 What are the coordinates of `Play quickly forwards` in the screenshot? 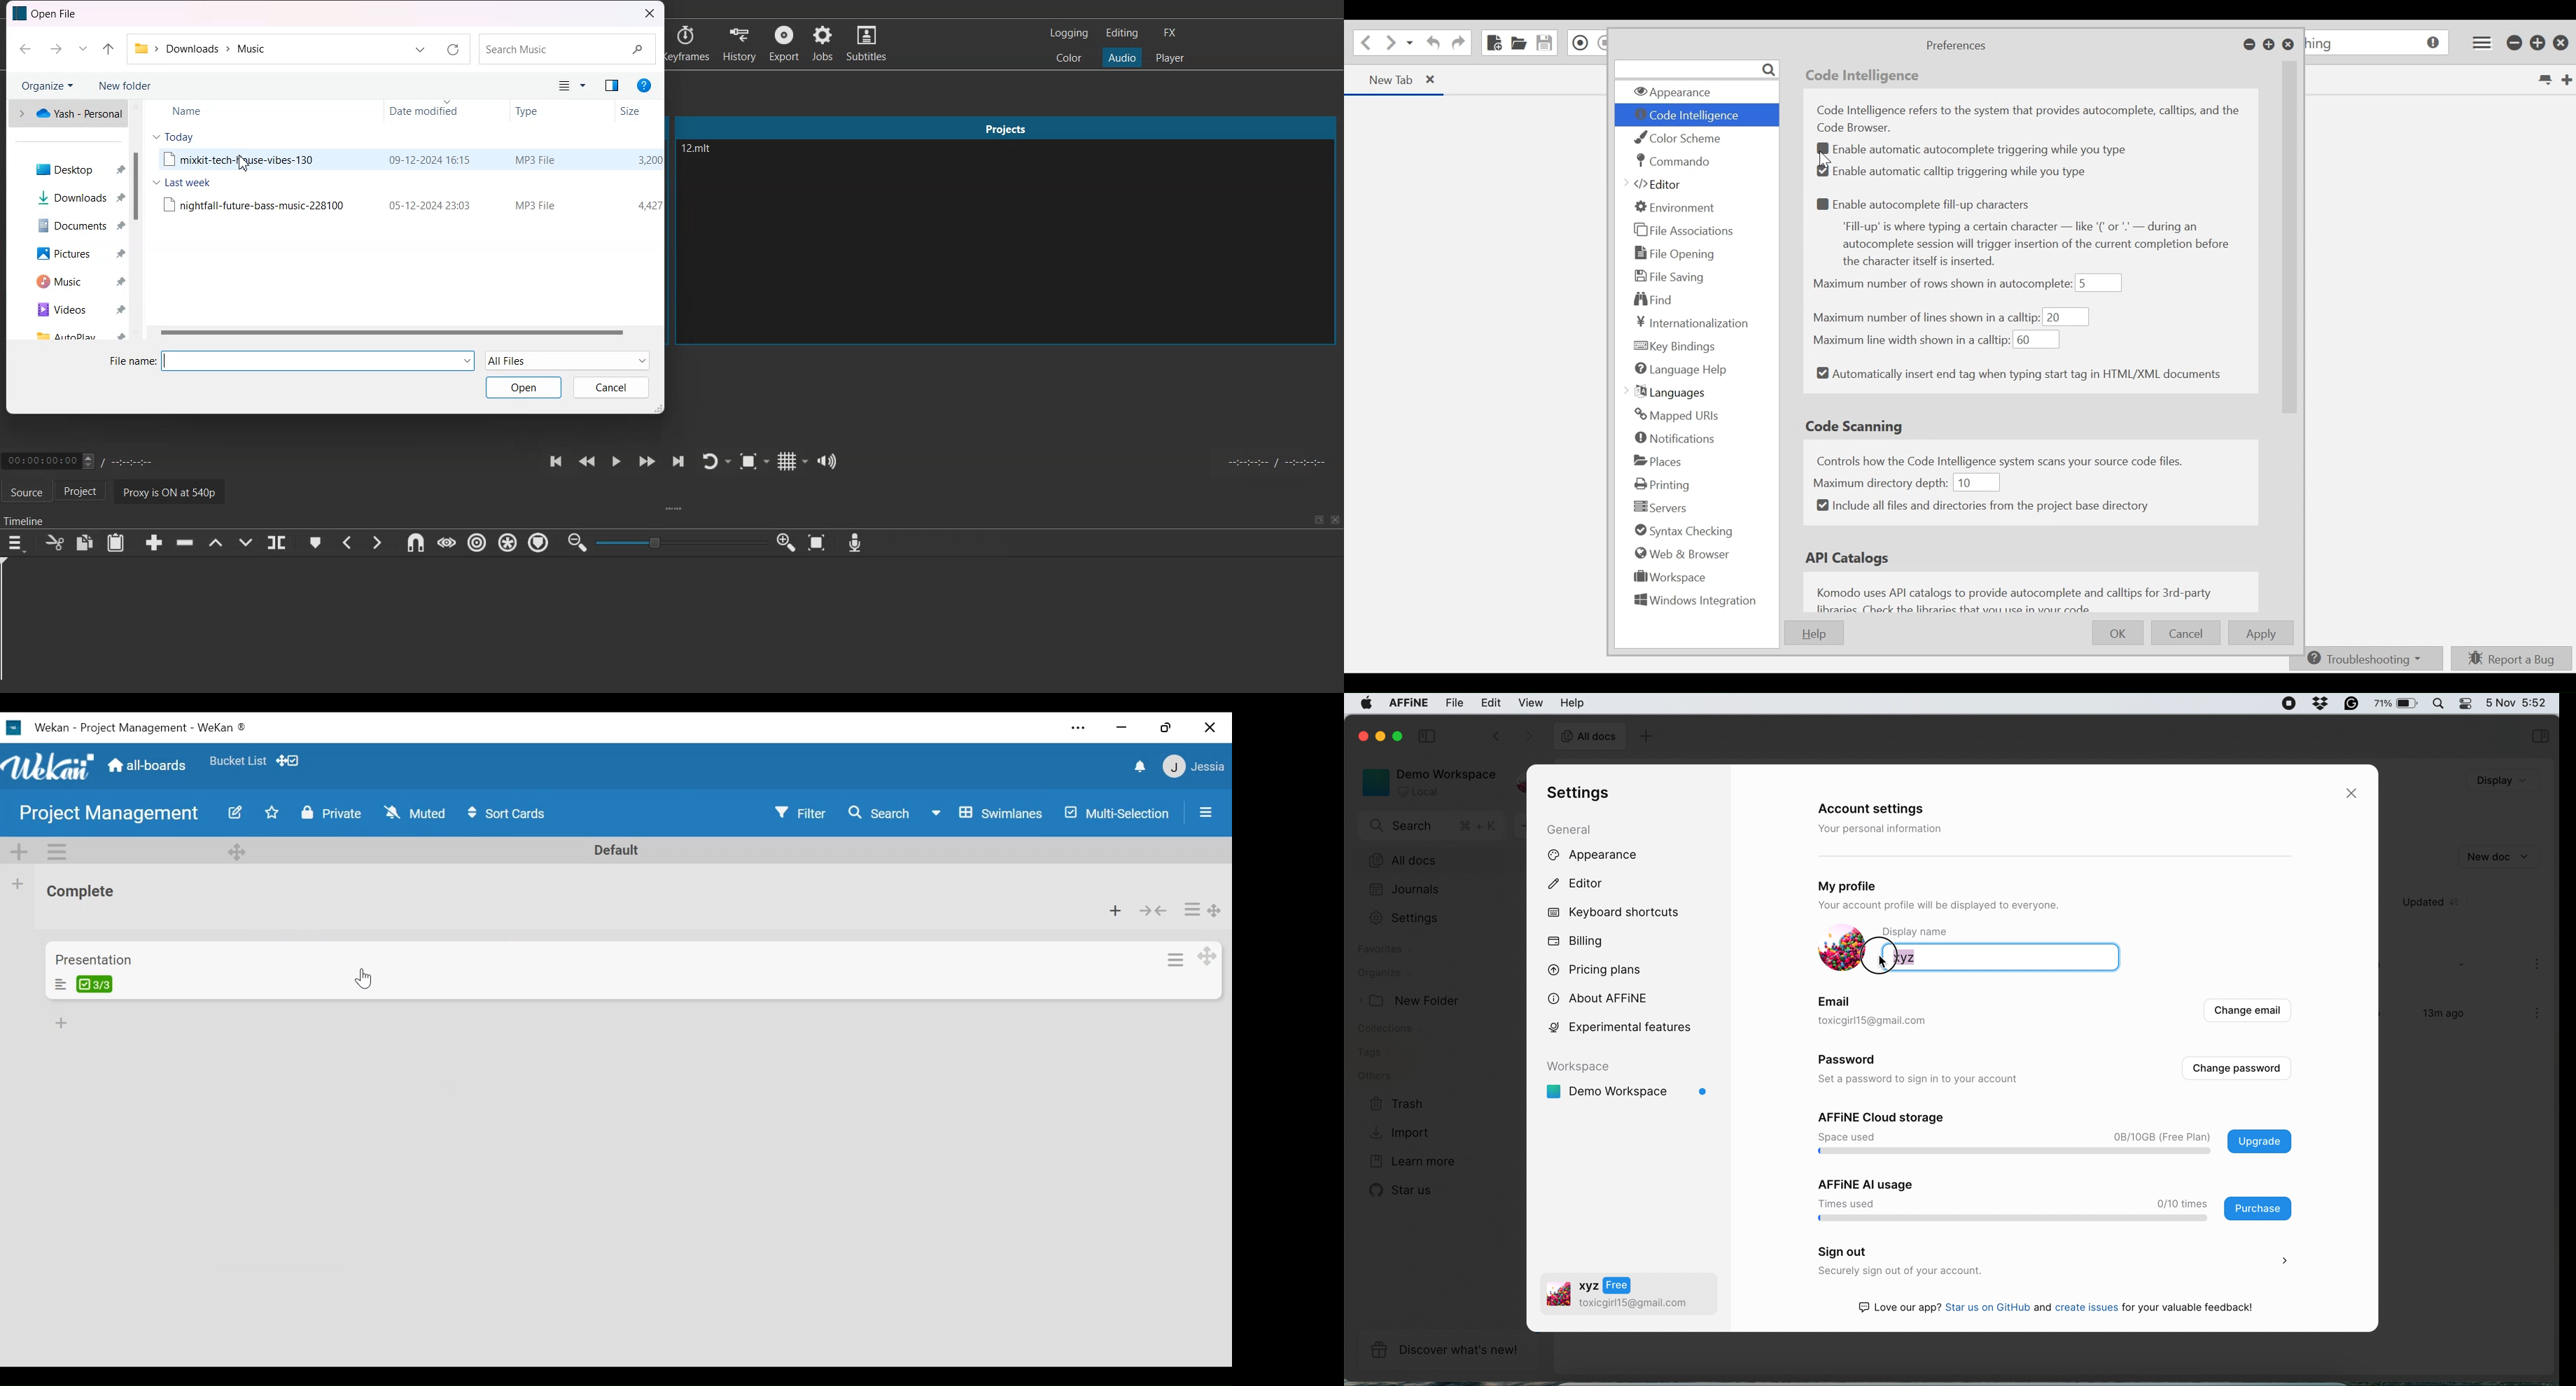 It's located at (645, 461).